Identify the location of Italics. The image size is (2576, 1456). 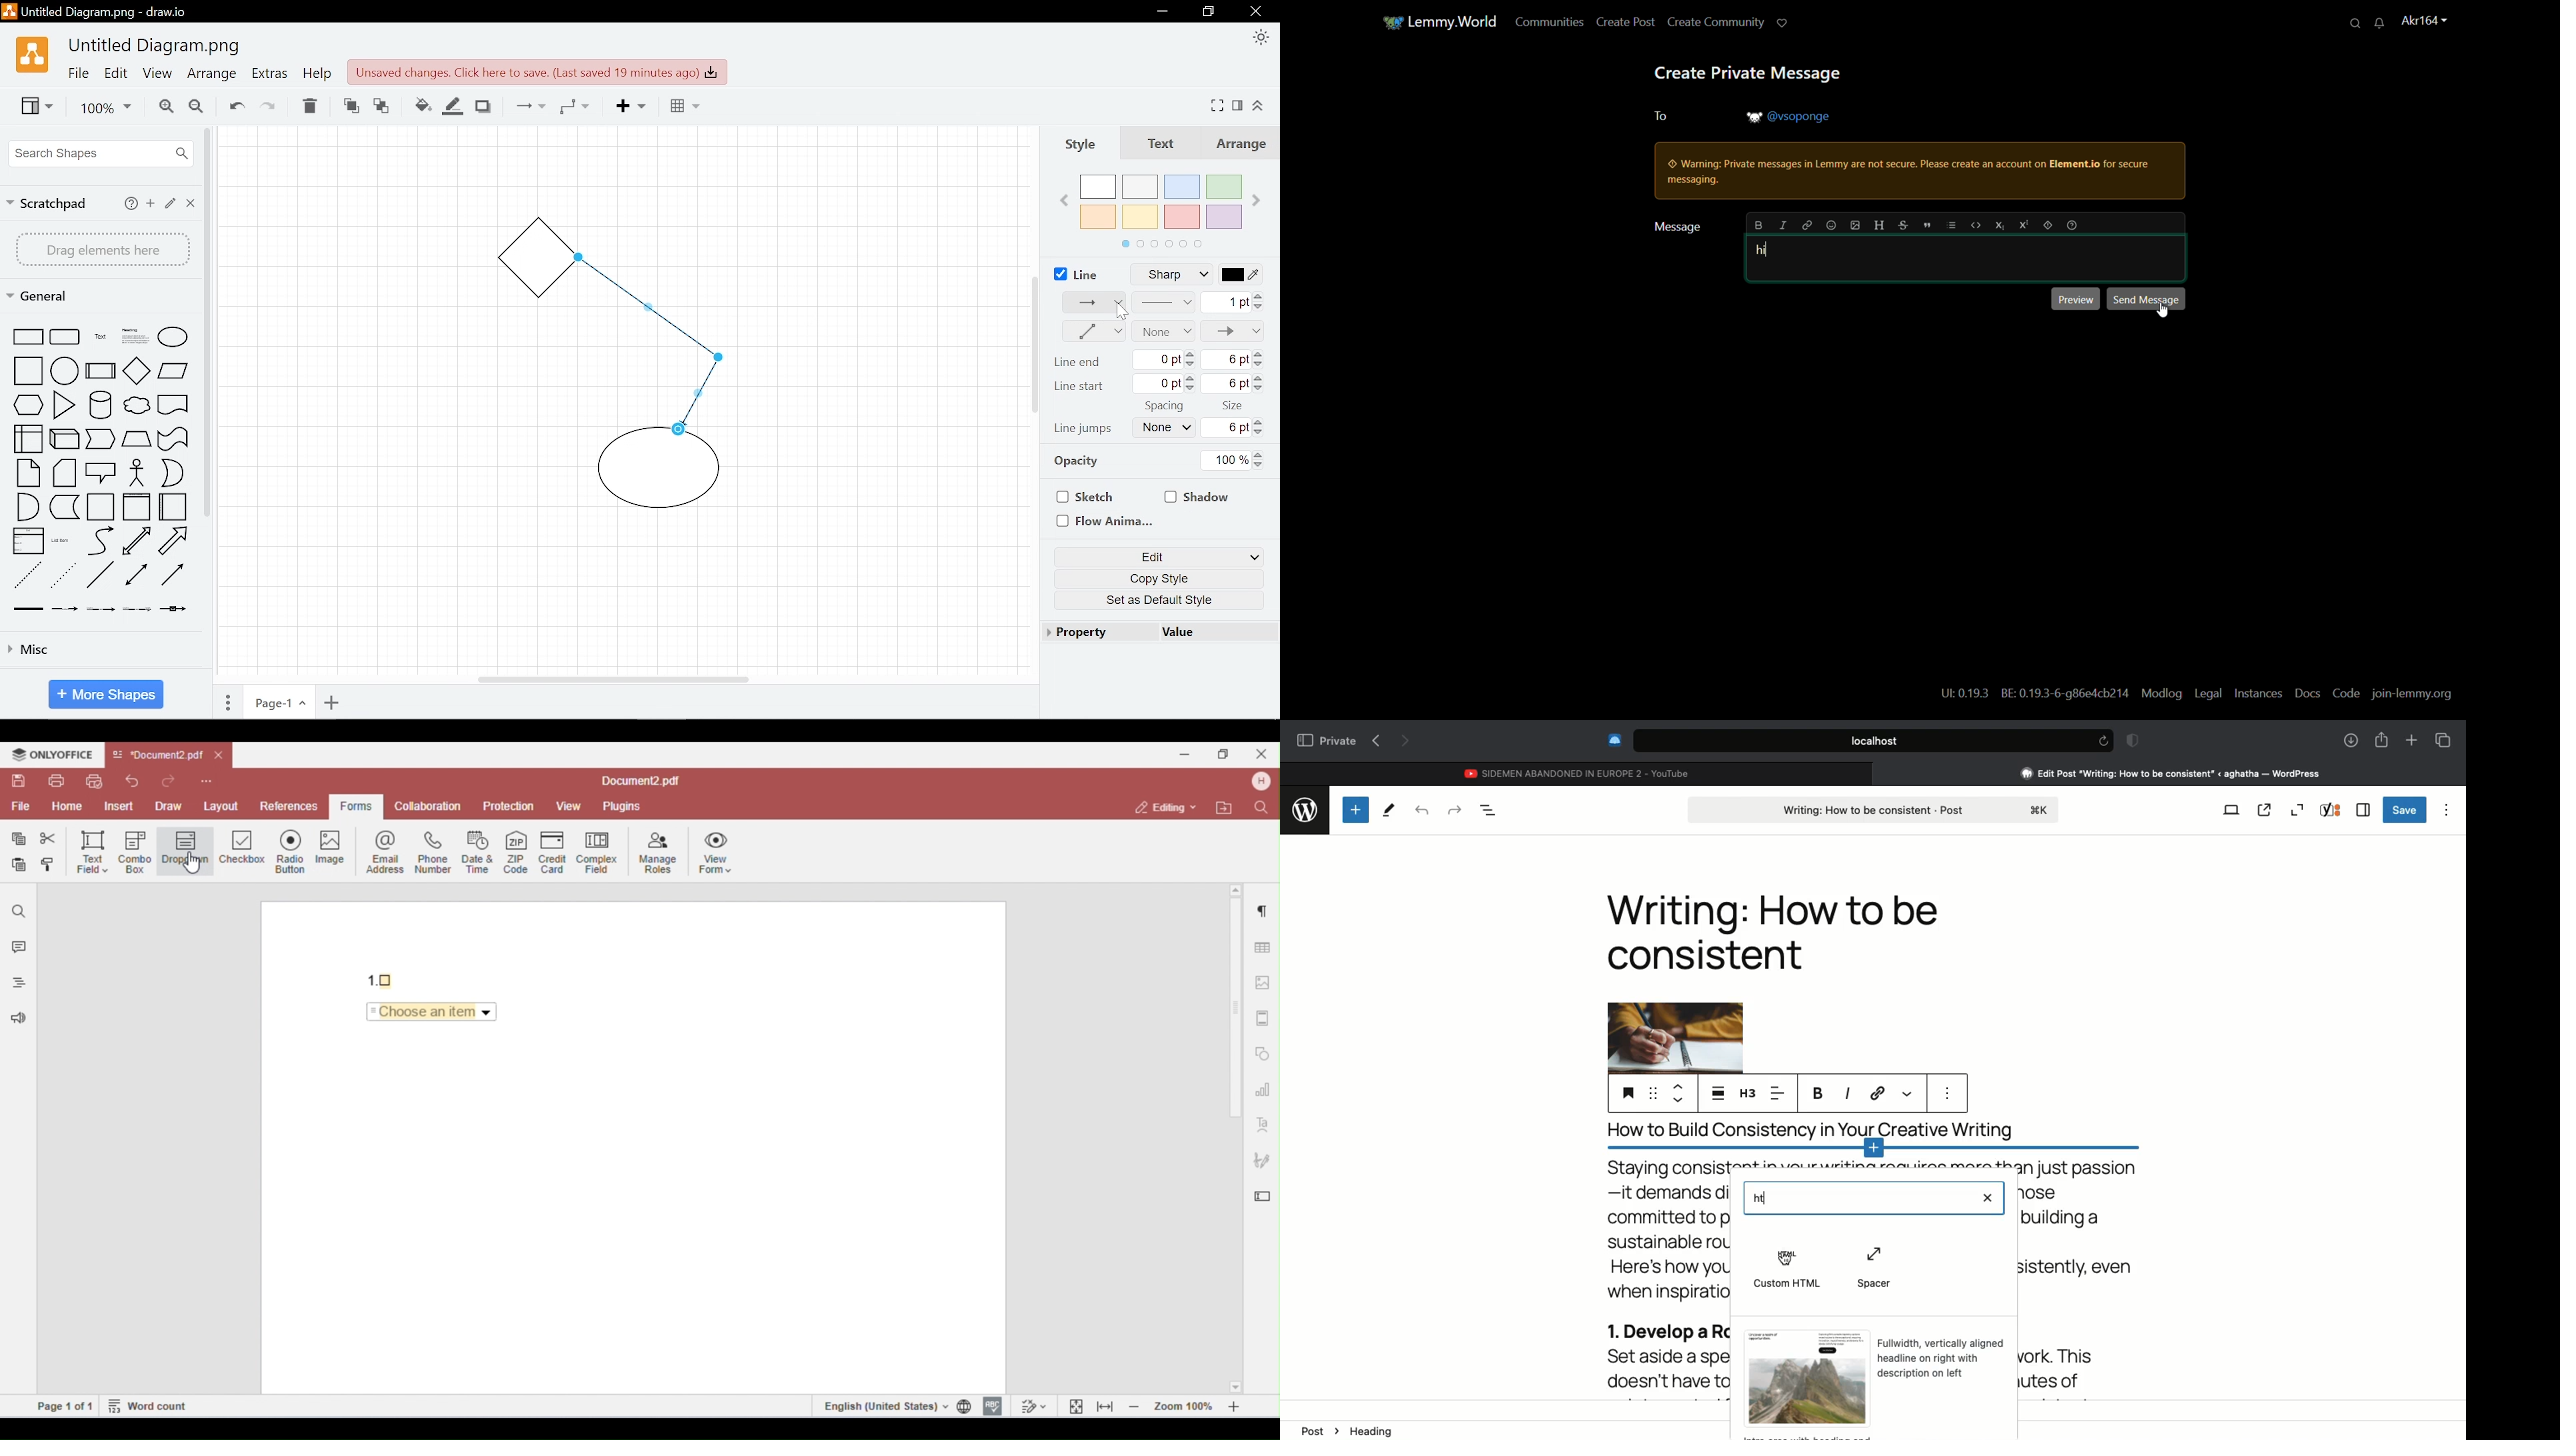
(1848, 1094).